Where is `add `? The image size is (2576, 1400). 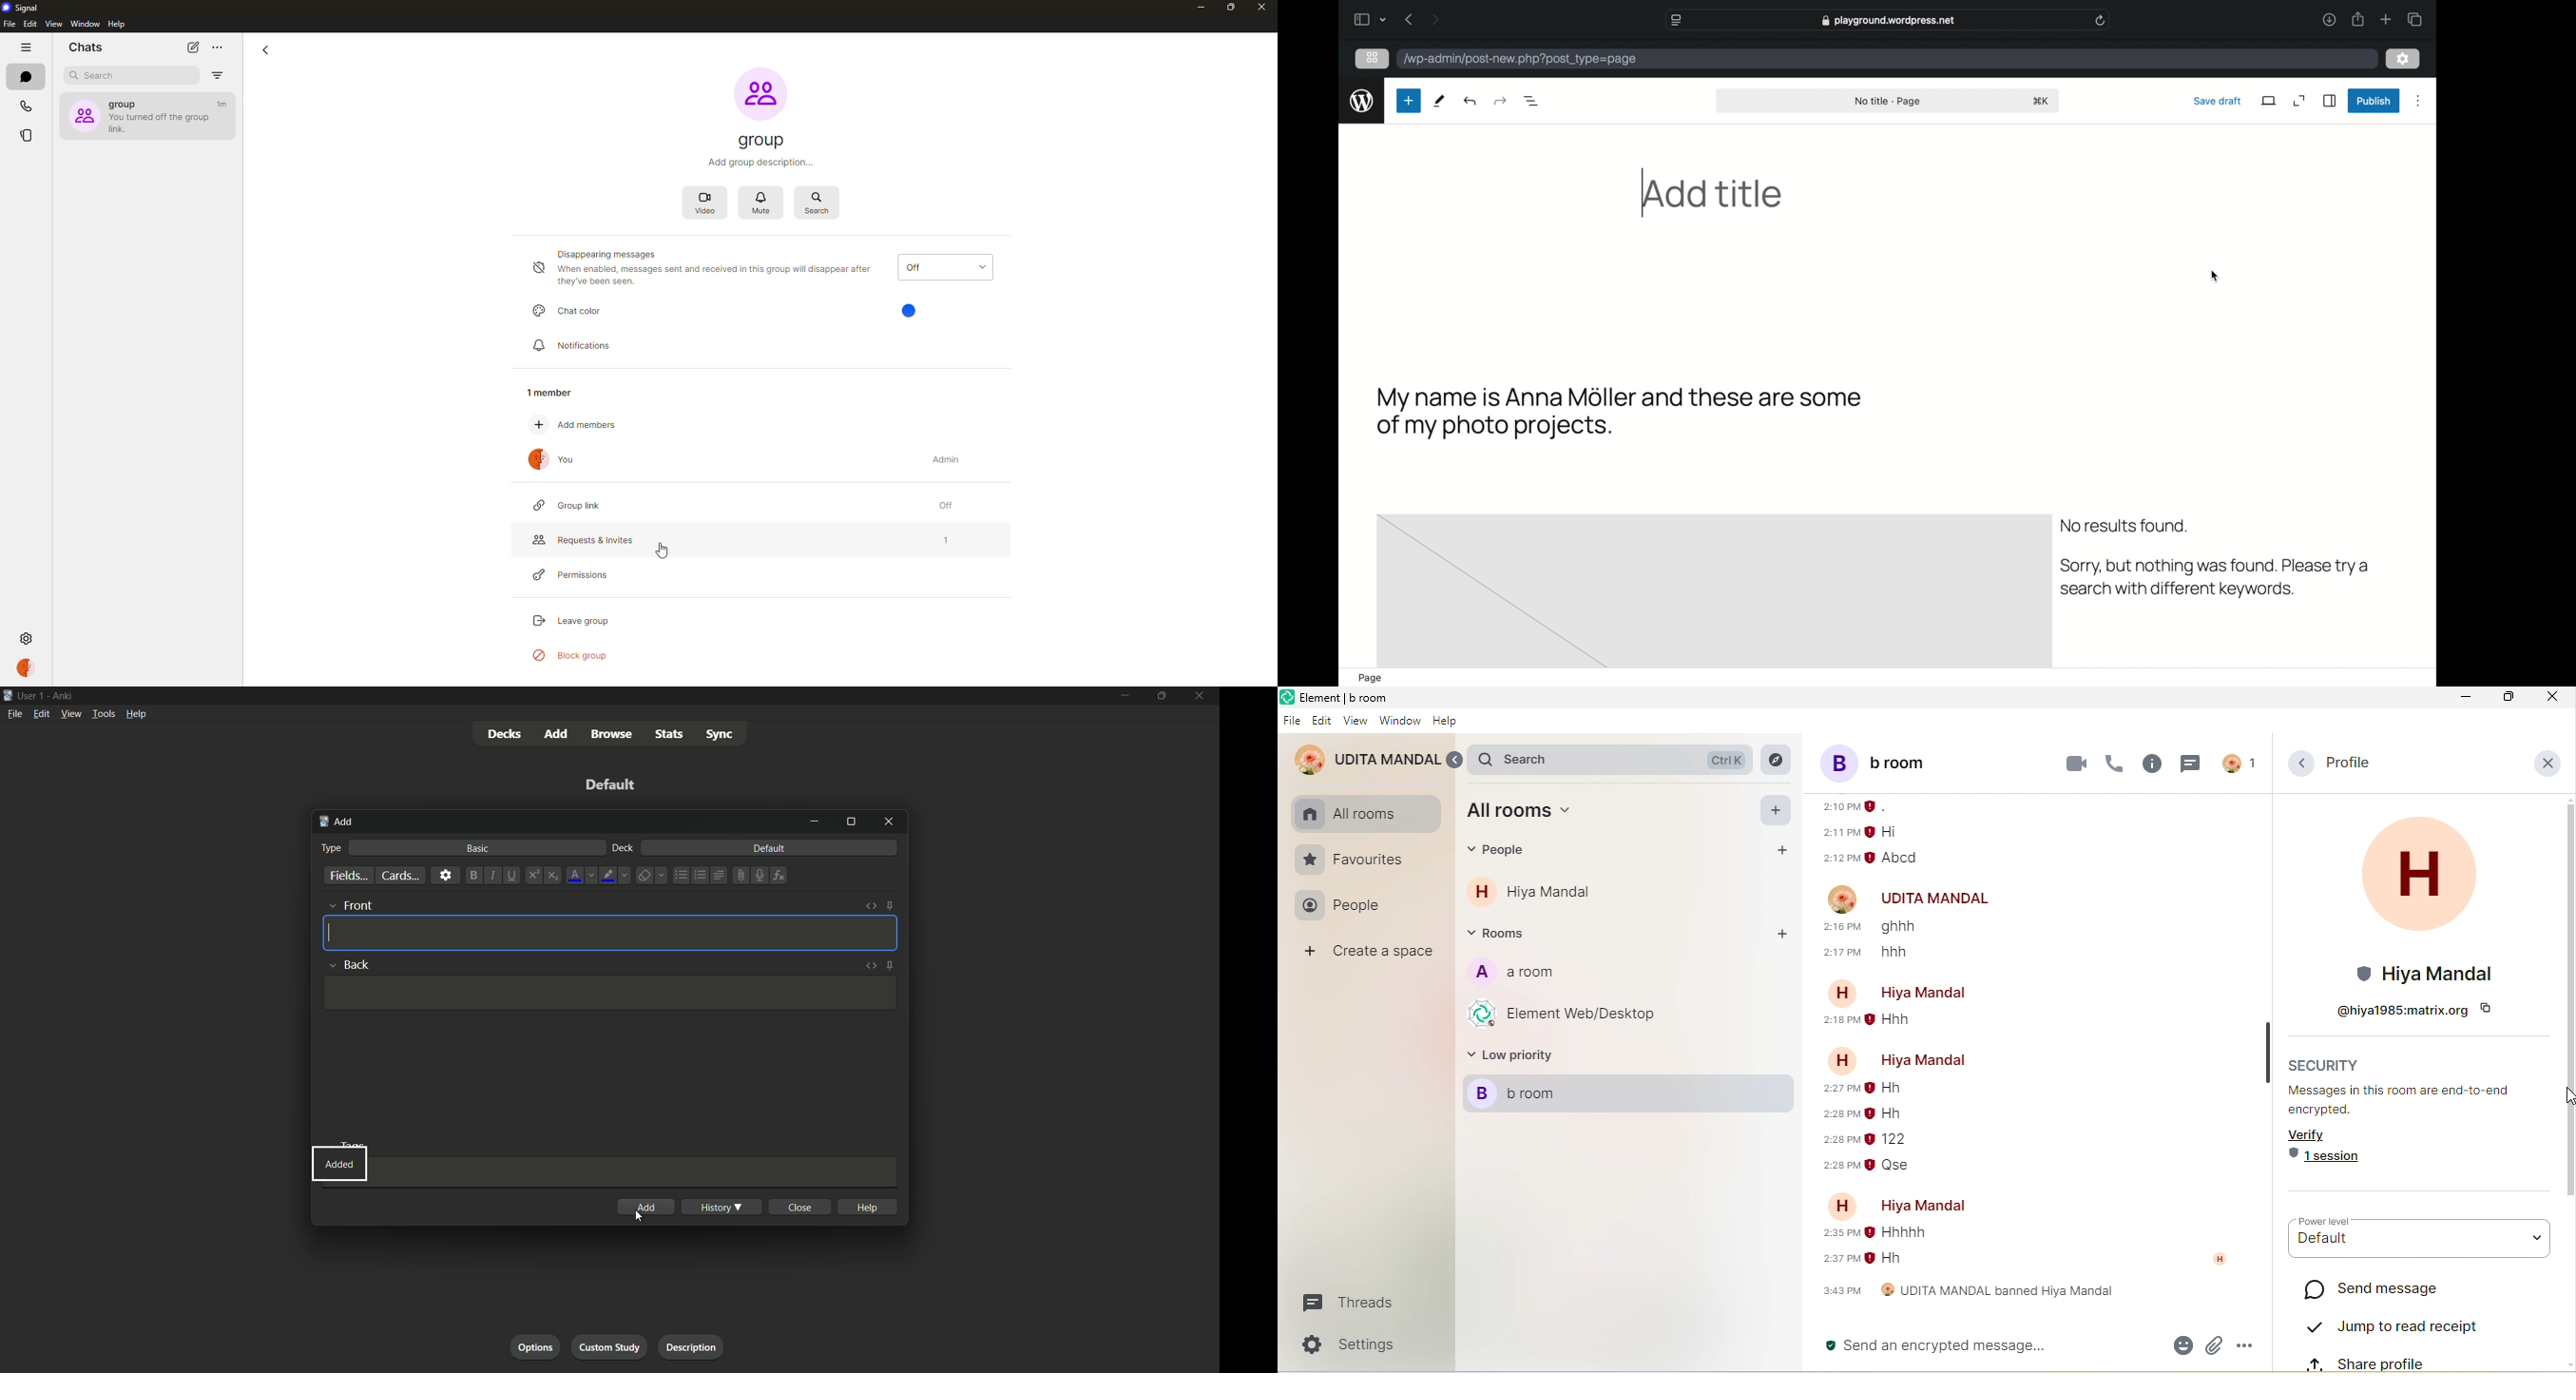
add  is located at coordinates (1778, 810).